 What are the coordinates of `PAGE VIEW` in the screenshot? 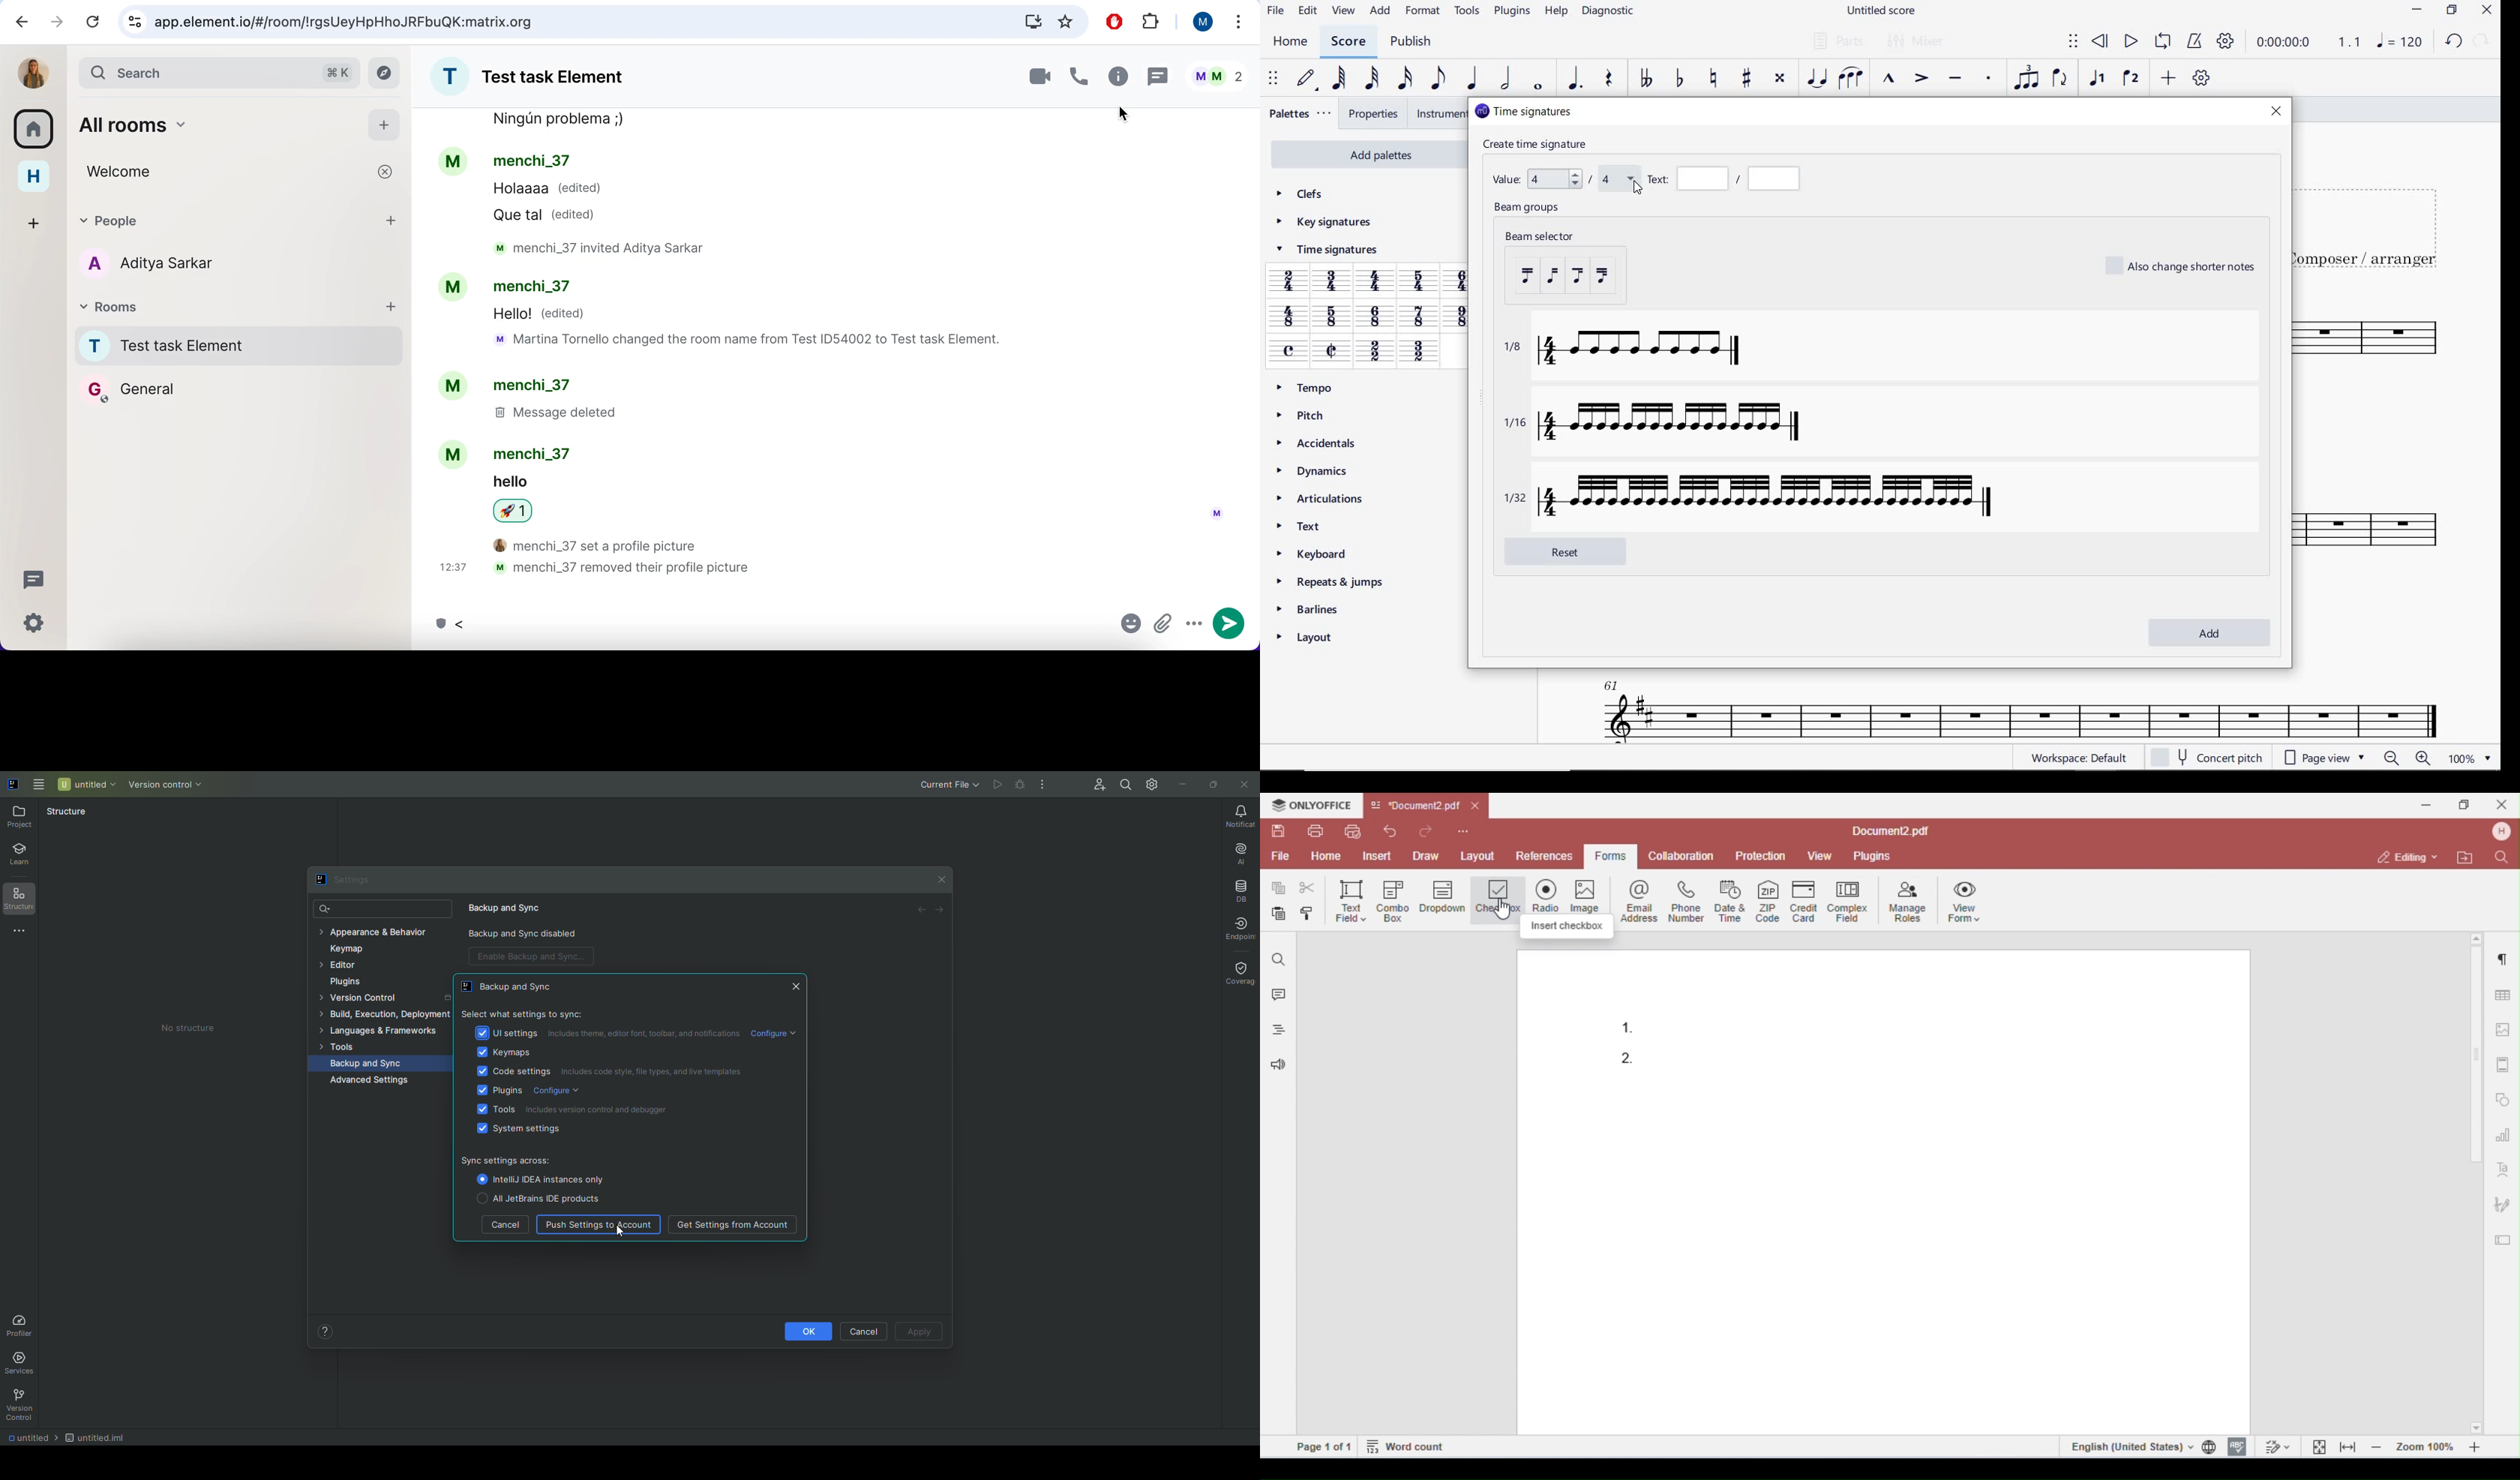 It's located at (2322, 759).